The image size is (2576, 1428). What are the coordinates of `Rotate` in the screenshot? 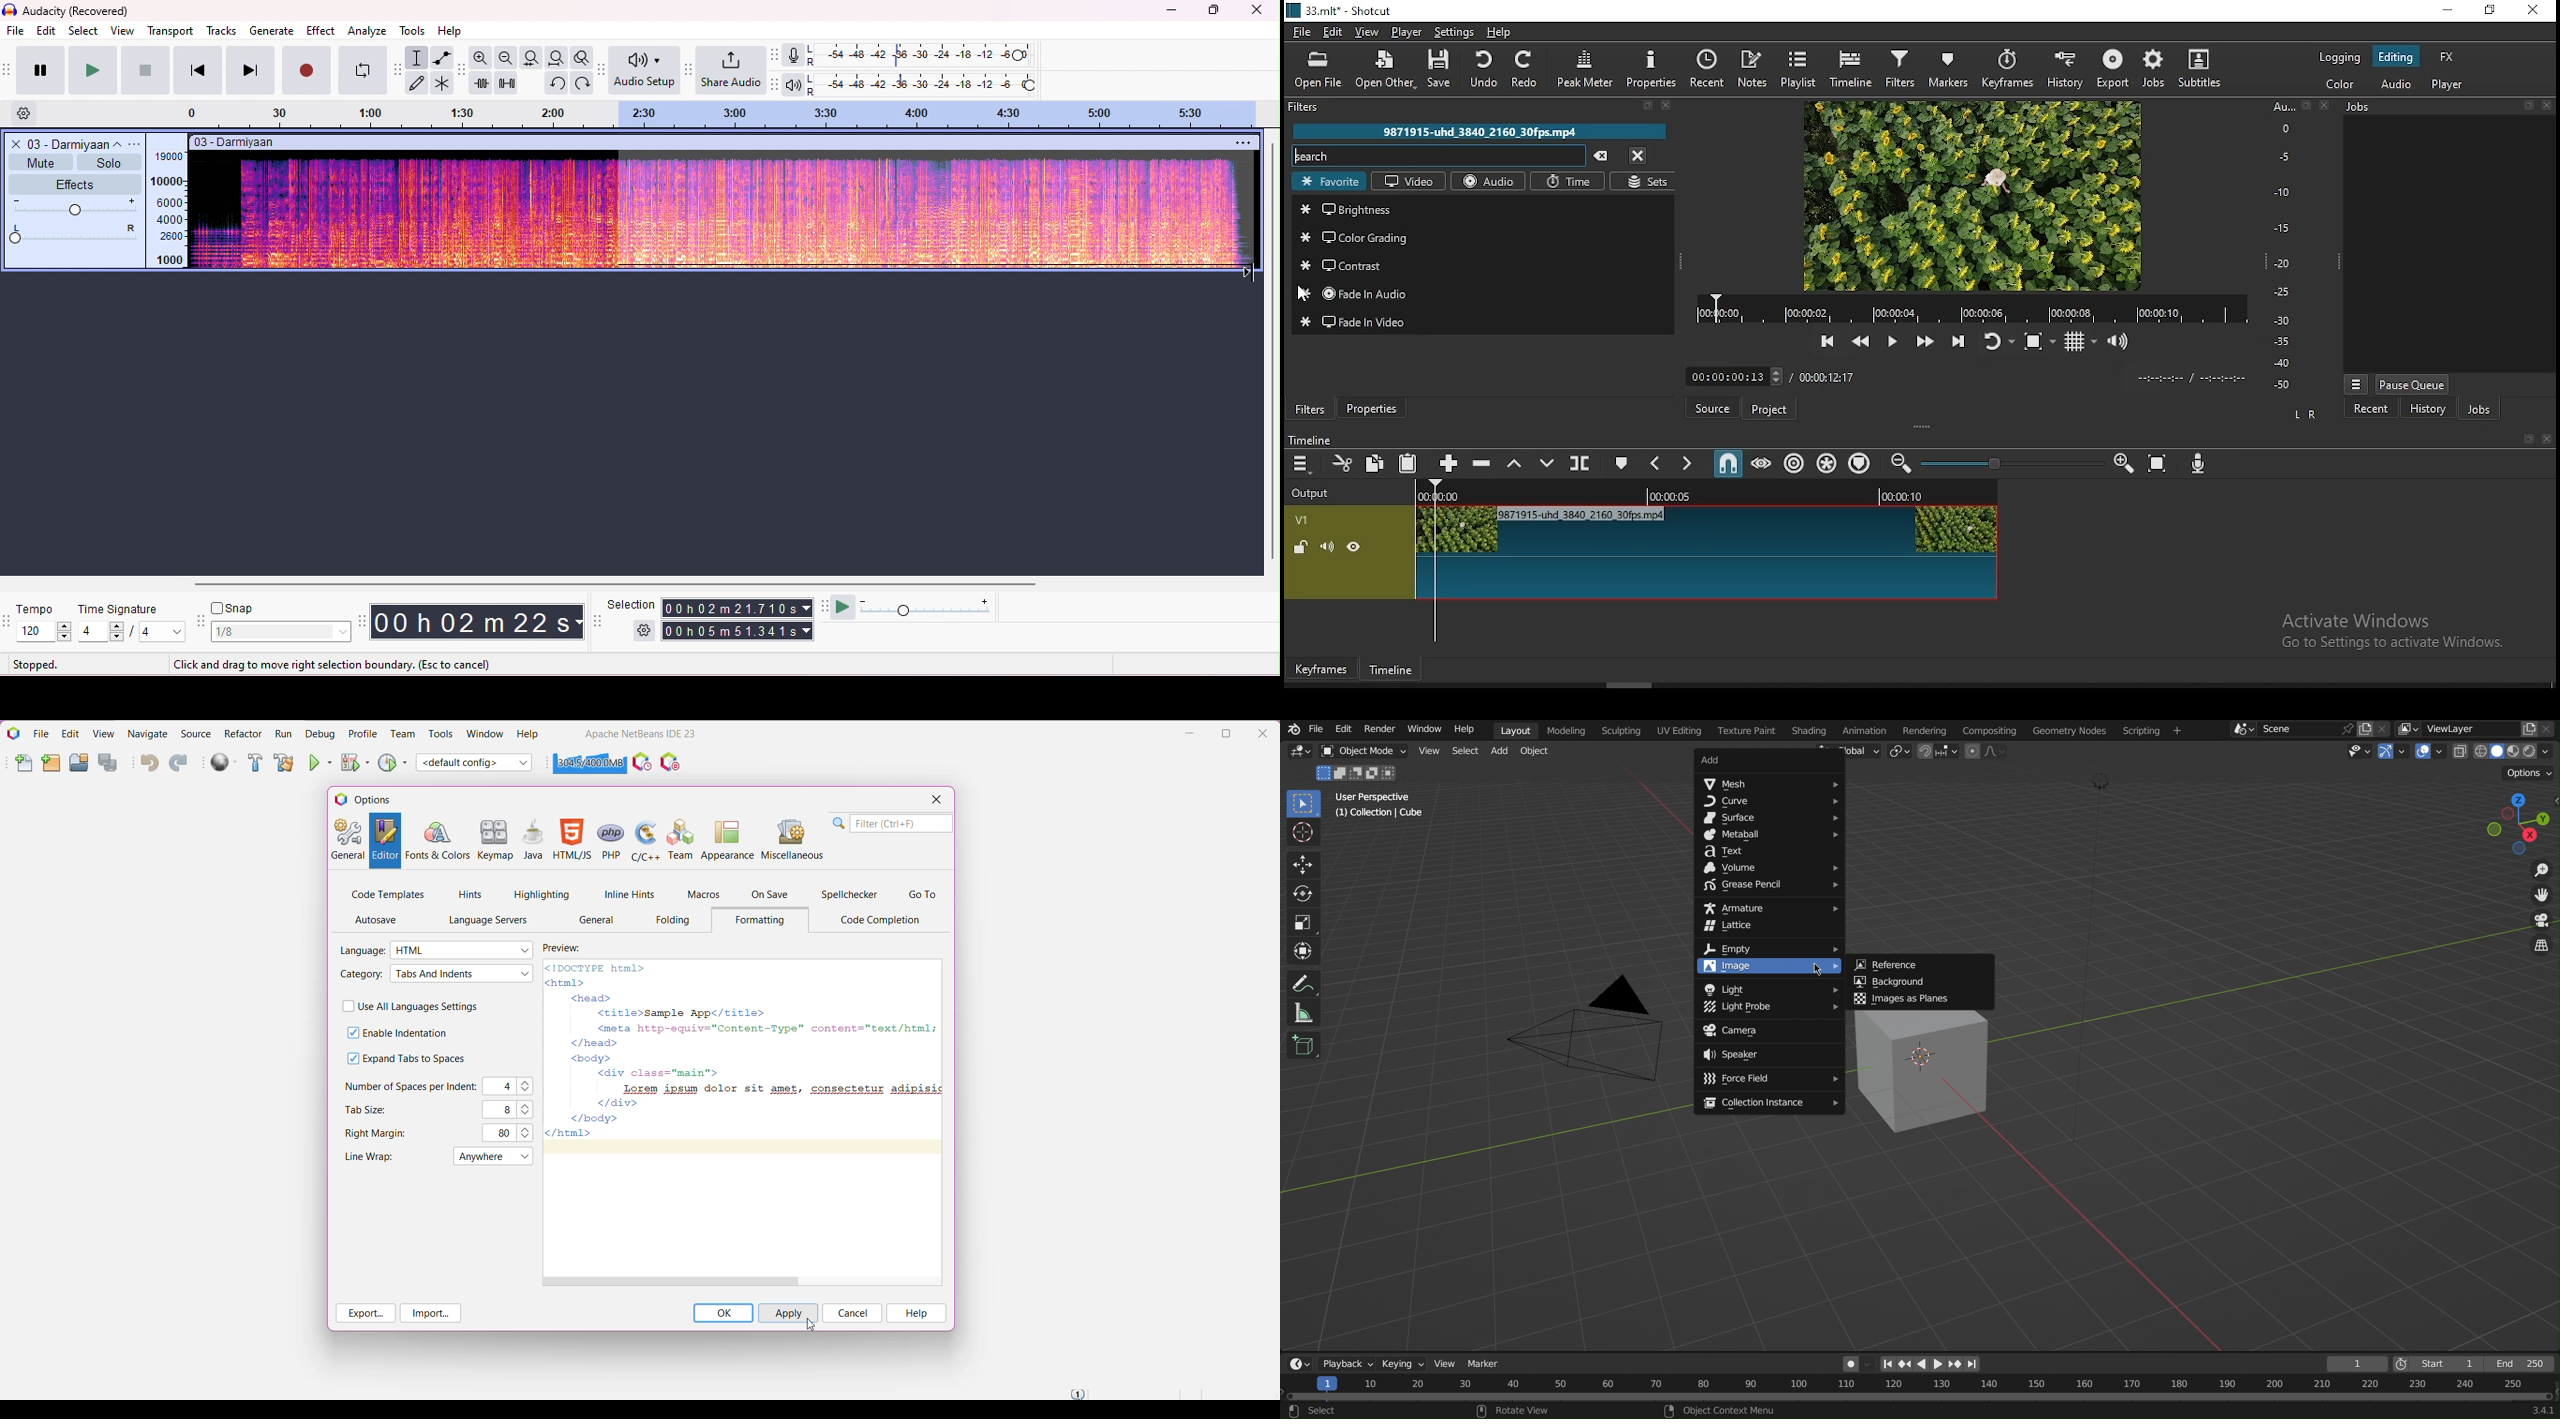 It's located at (1301, 892).